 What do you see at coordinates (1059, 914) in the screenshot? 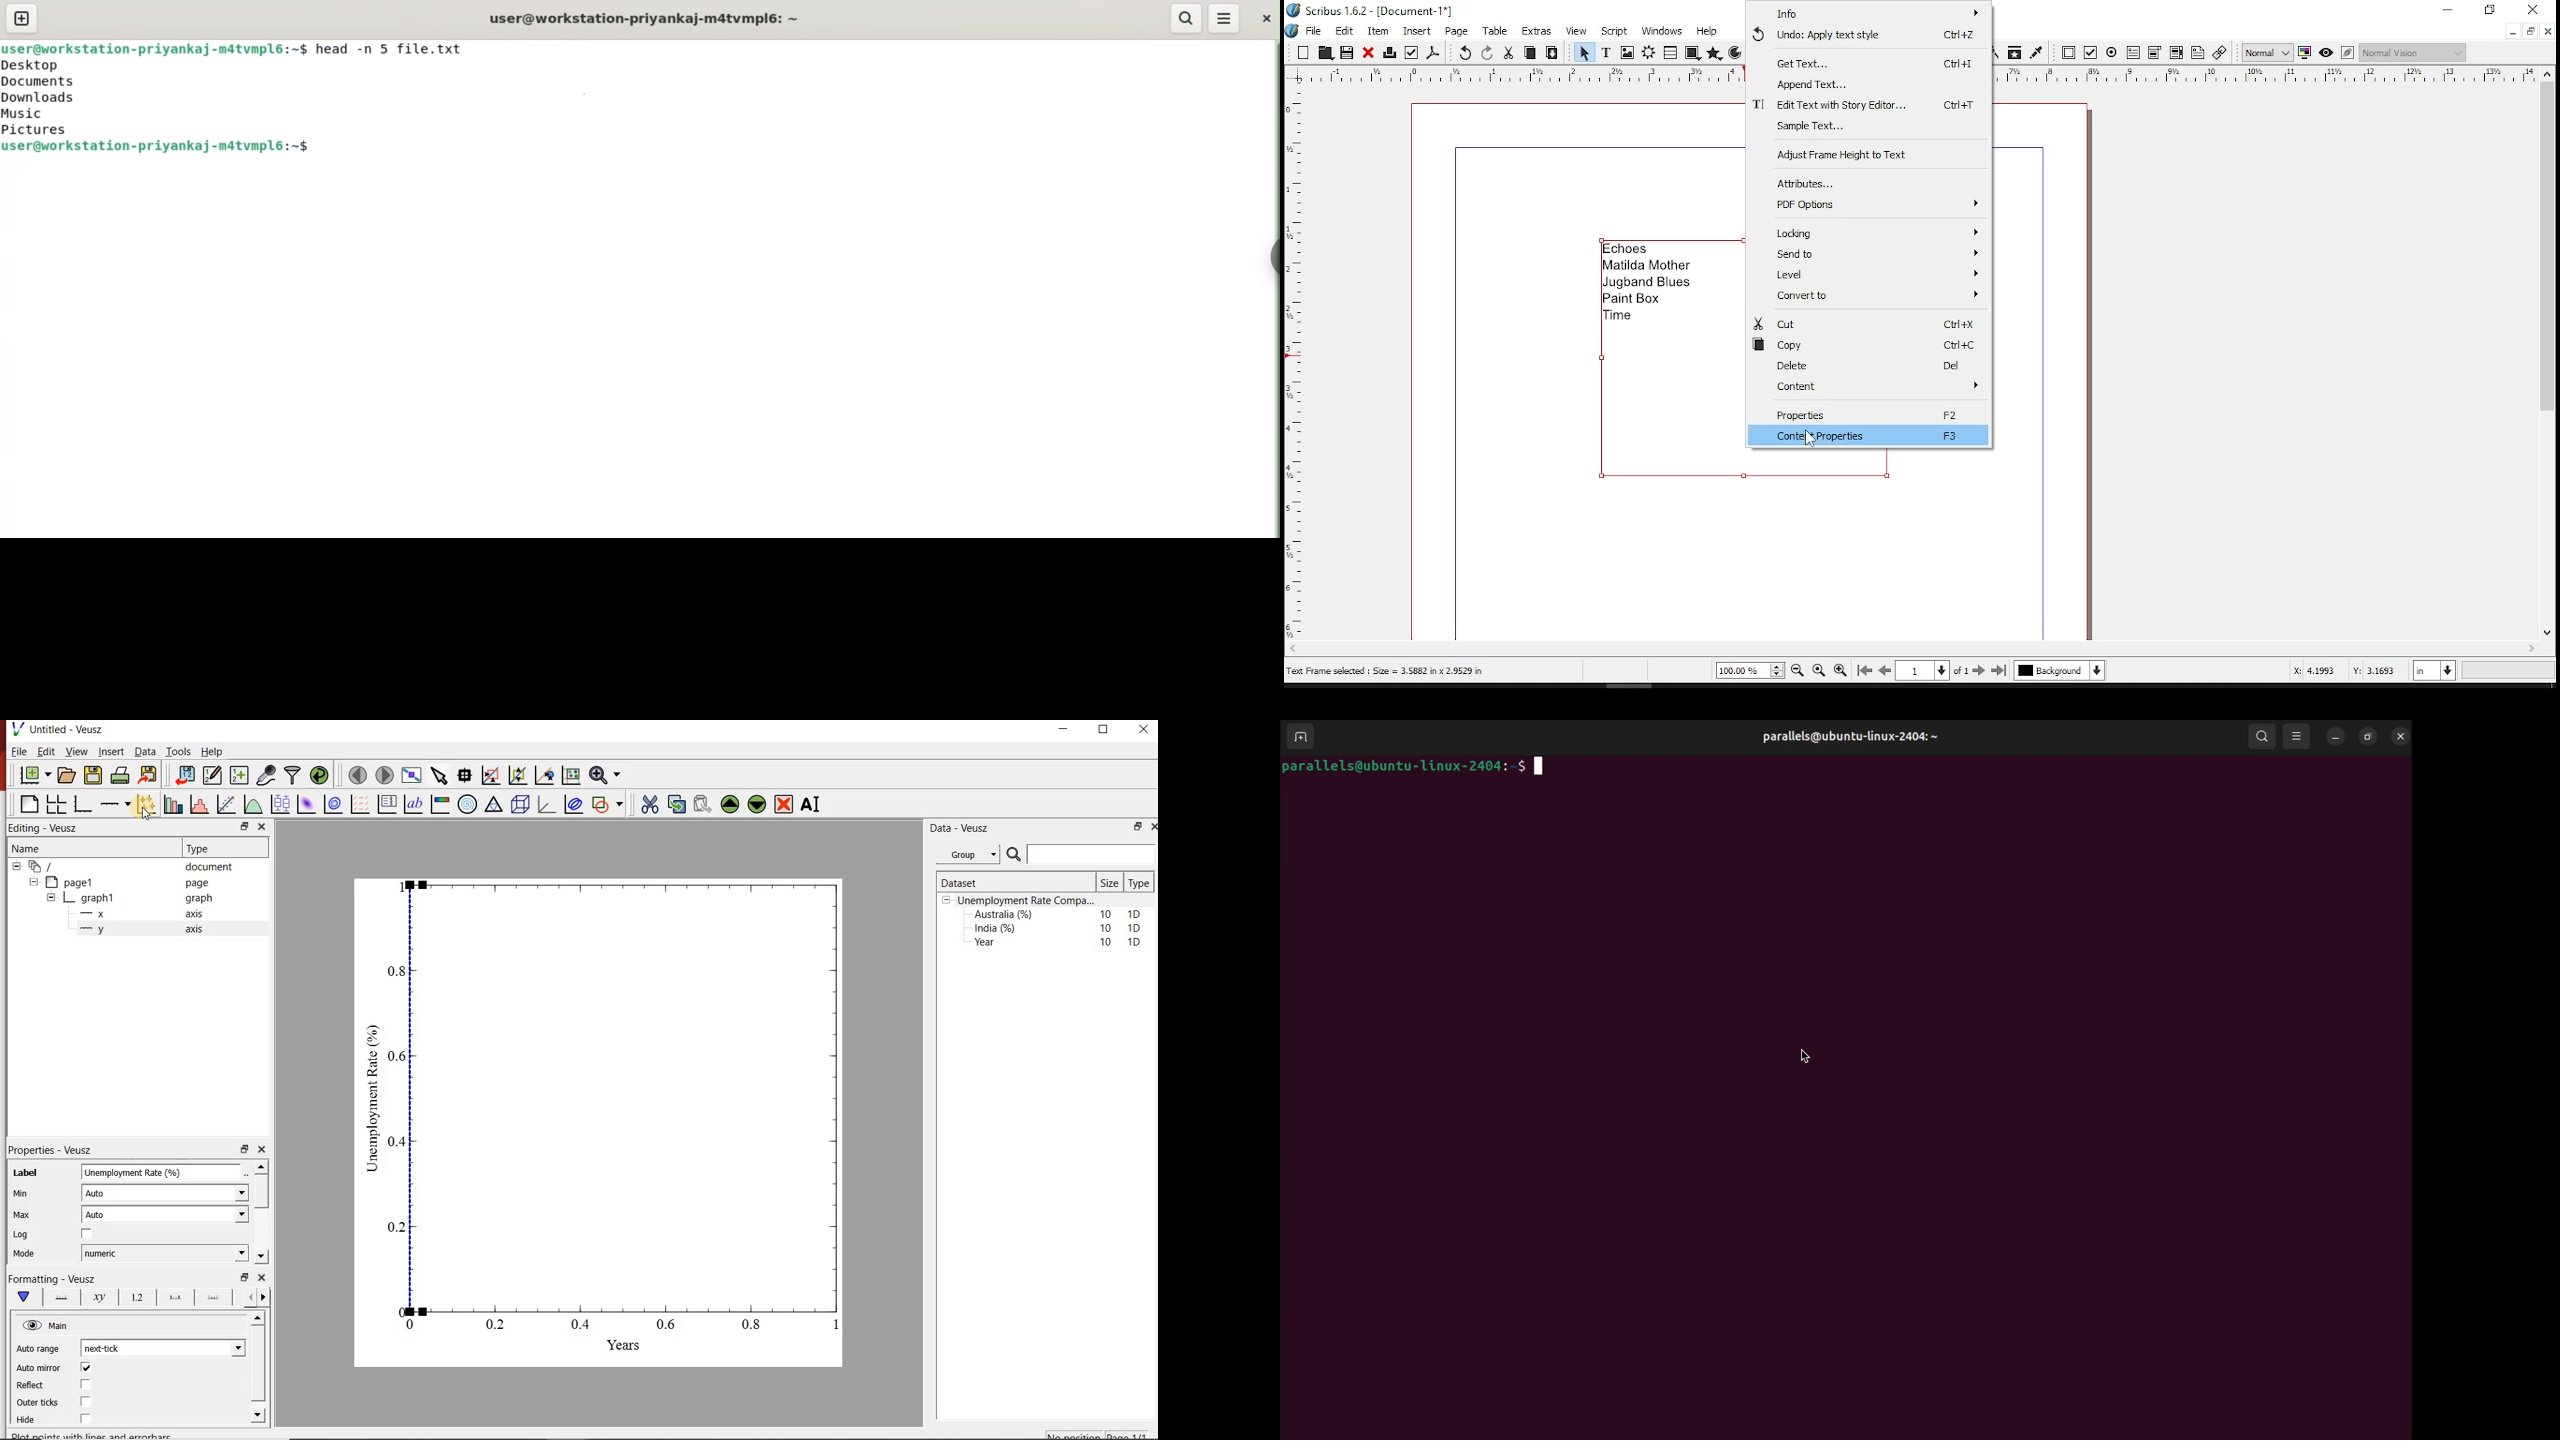
I see `Australia (%) 10 1D` at bounding box center [1059, 914].